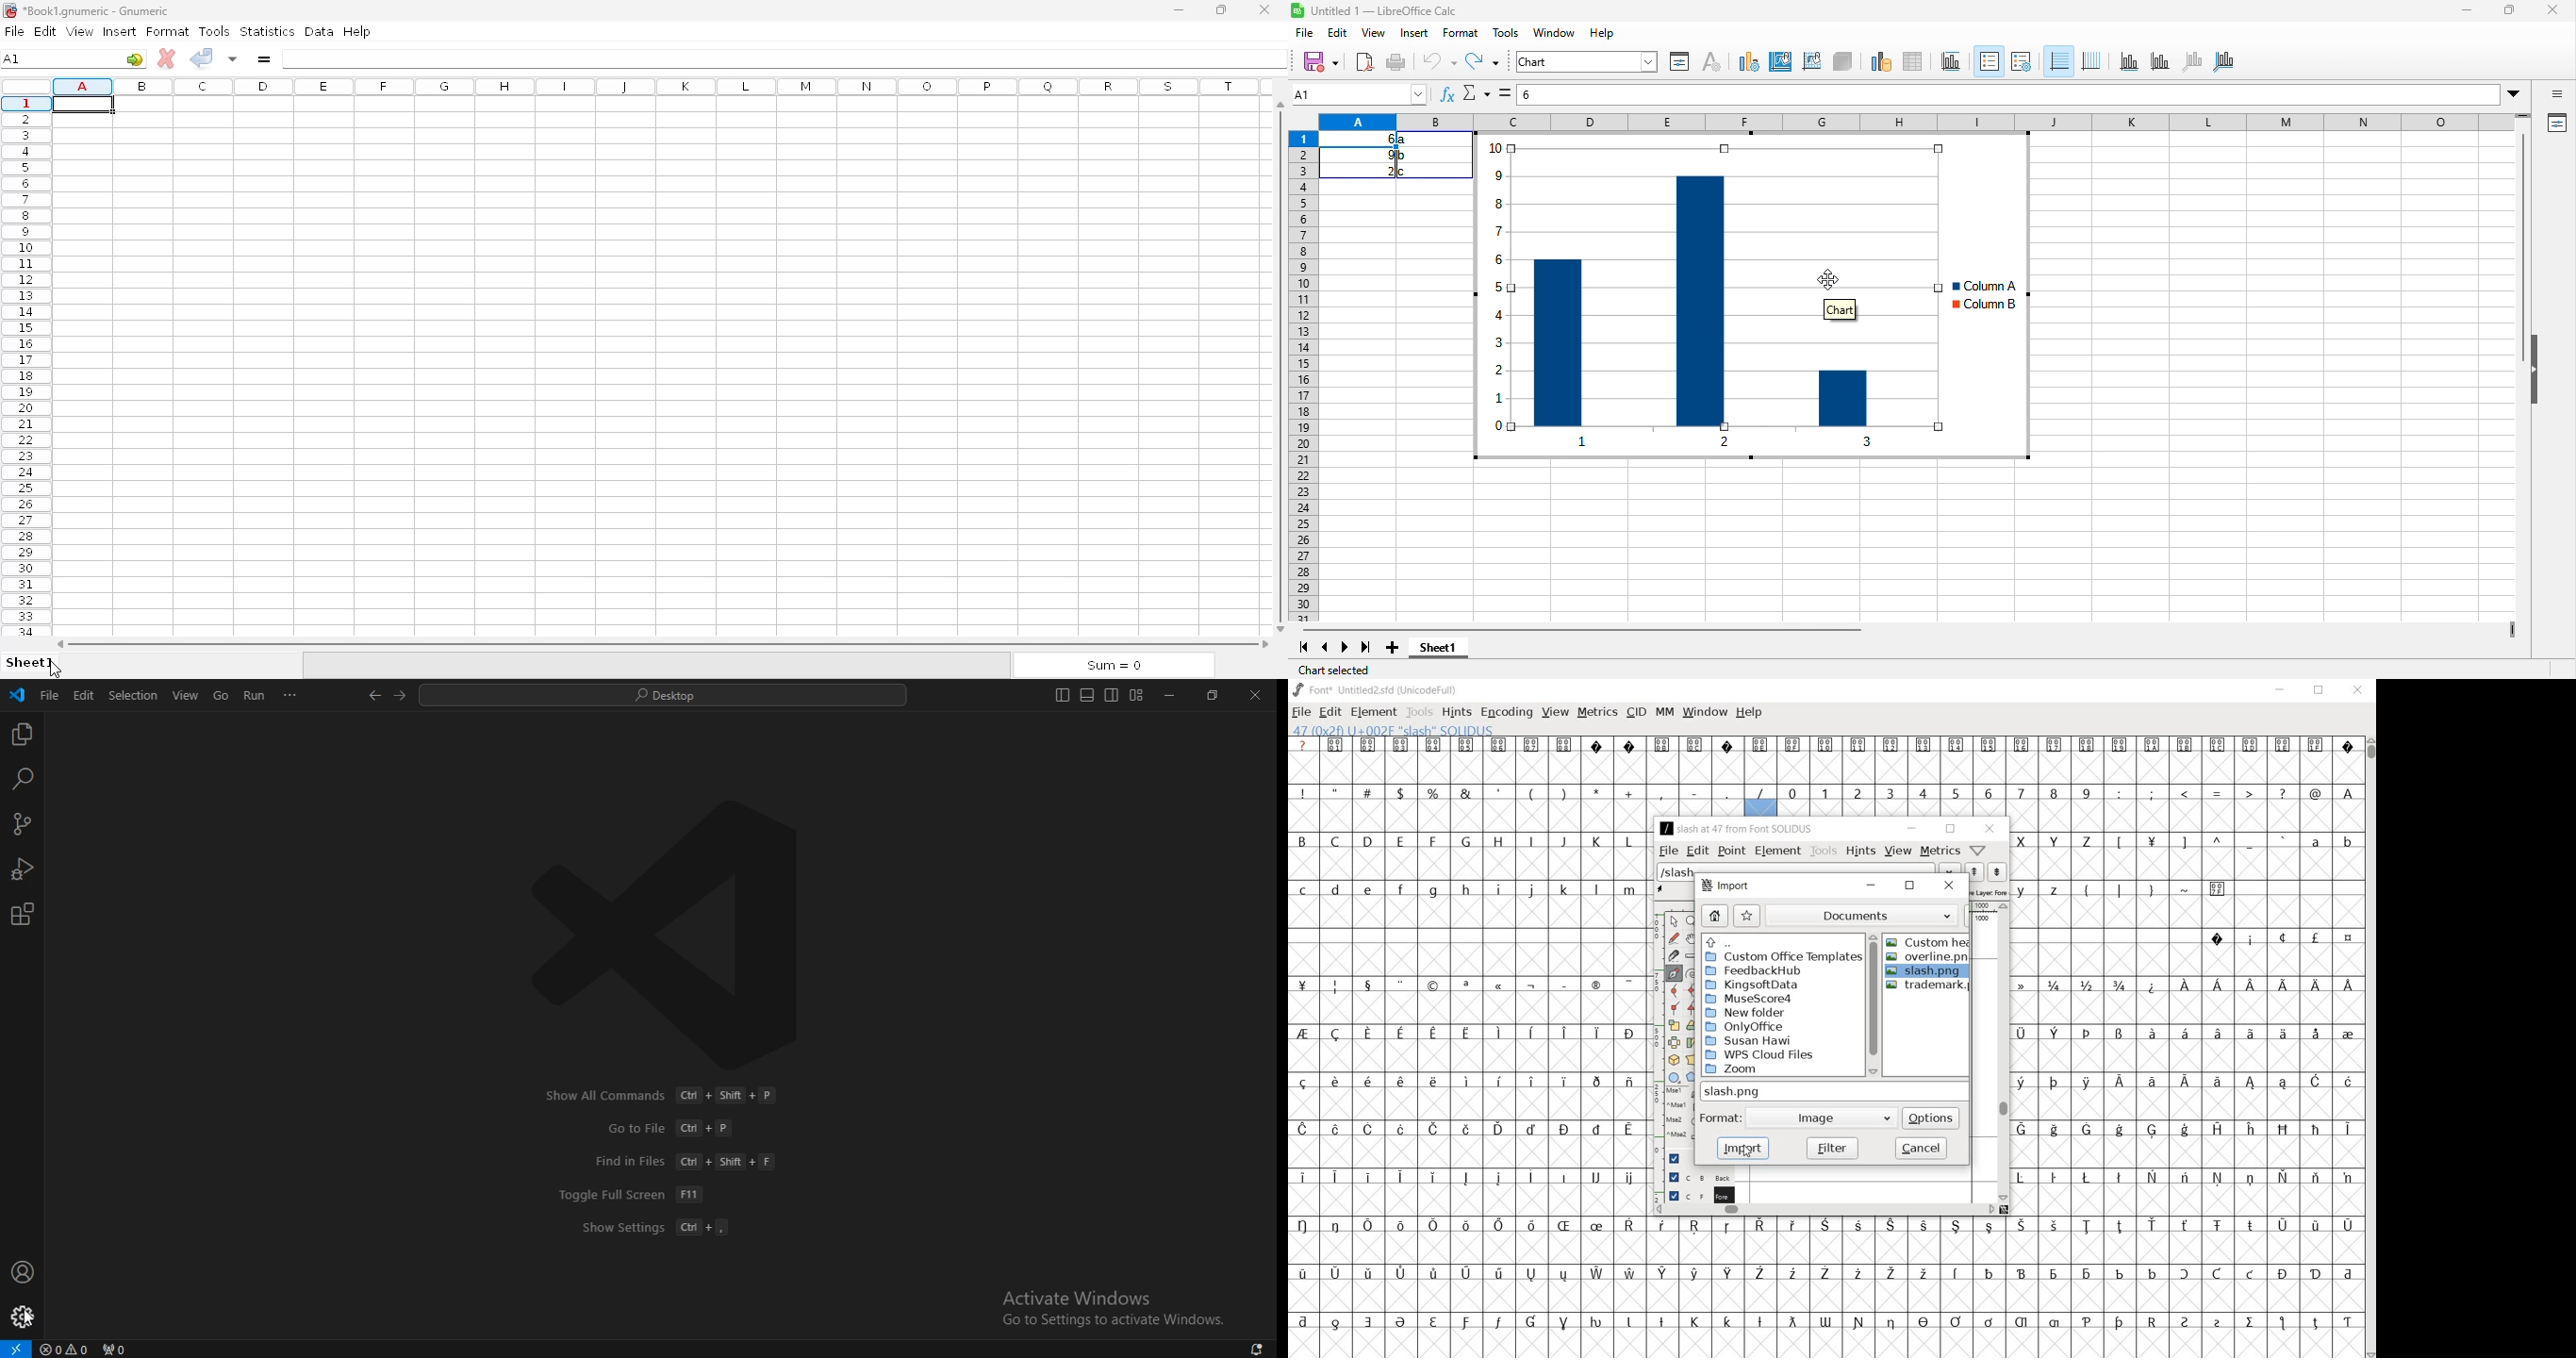  What do you see at coordinates (2557, 124) in the screenshot?
I see `properties` at bounding box center [2557, 124].